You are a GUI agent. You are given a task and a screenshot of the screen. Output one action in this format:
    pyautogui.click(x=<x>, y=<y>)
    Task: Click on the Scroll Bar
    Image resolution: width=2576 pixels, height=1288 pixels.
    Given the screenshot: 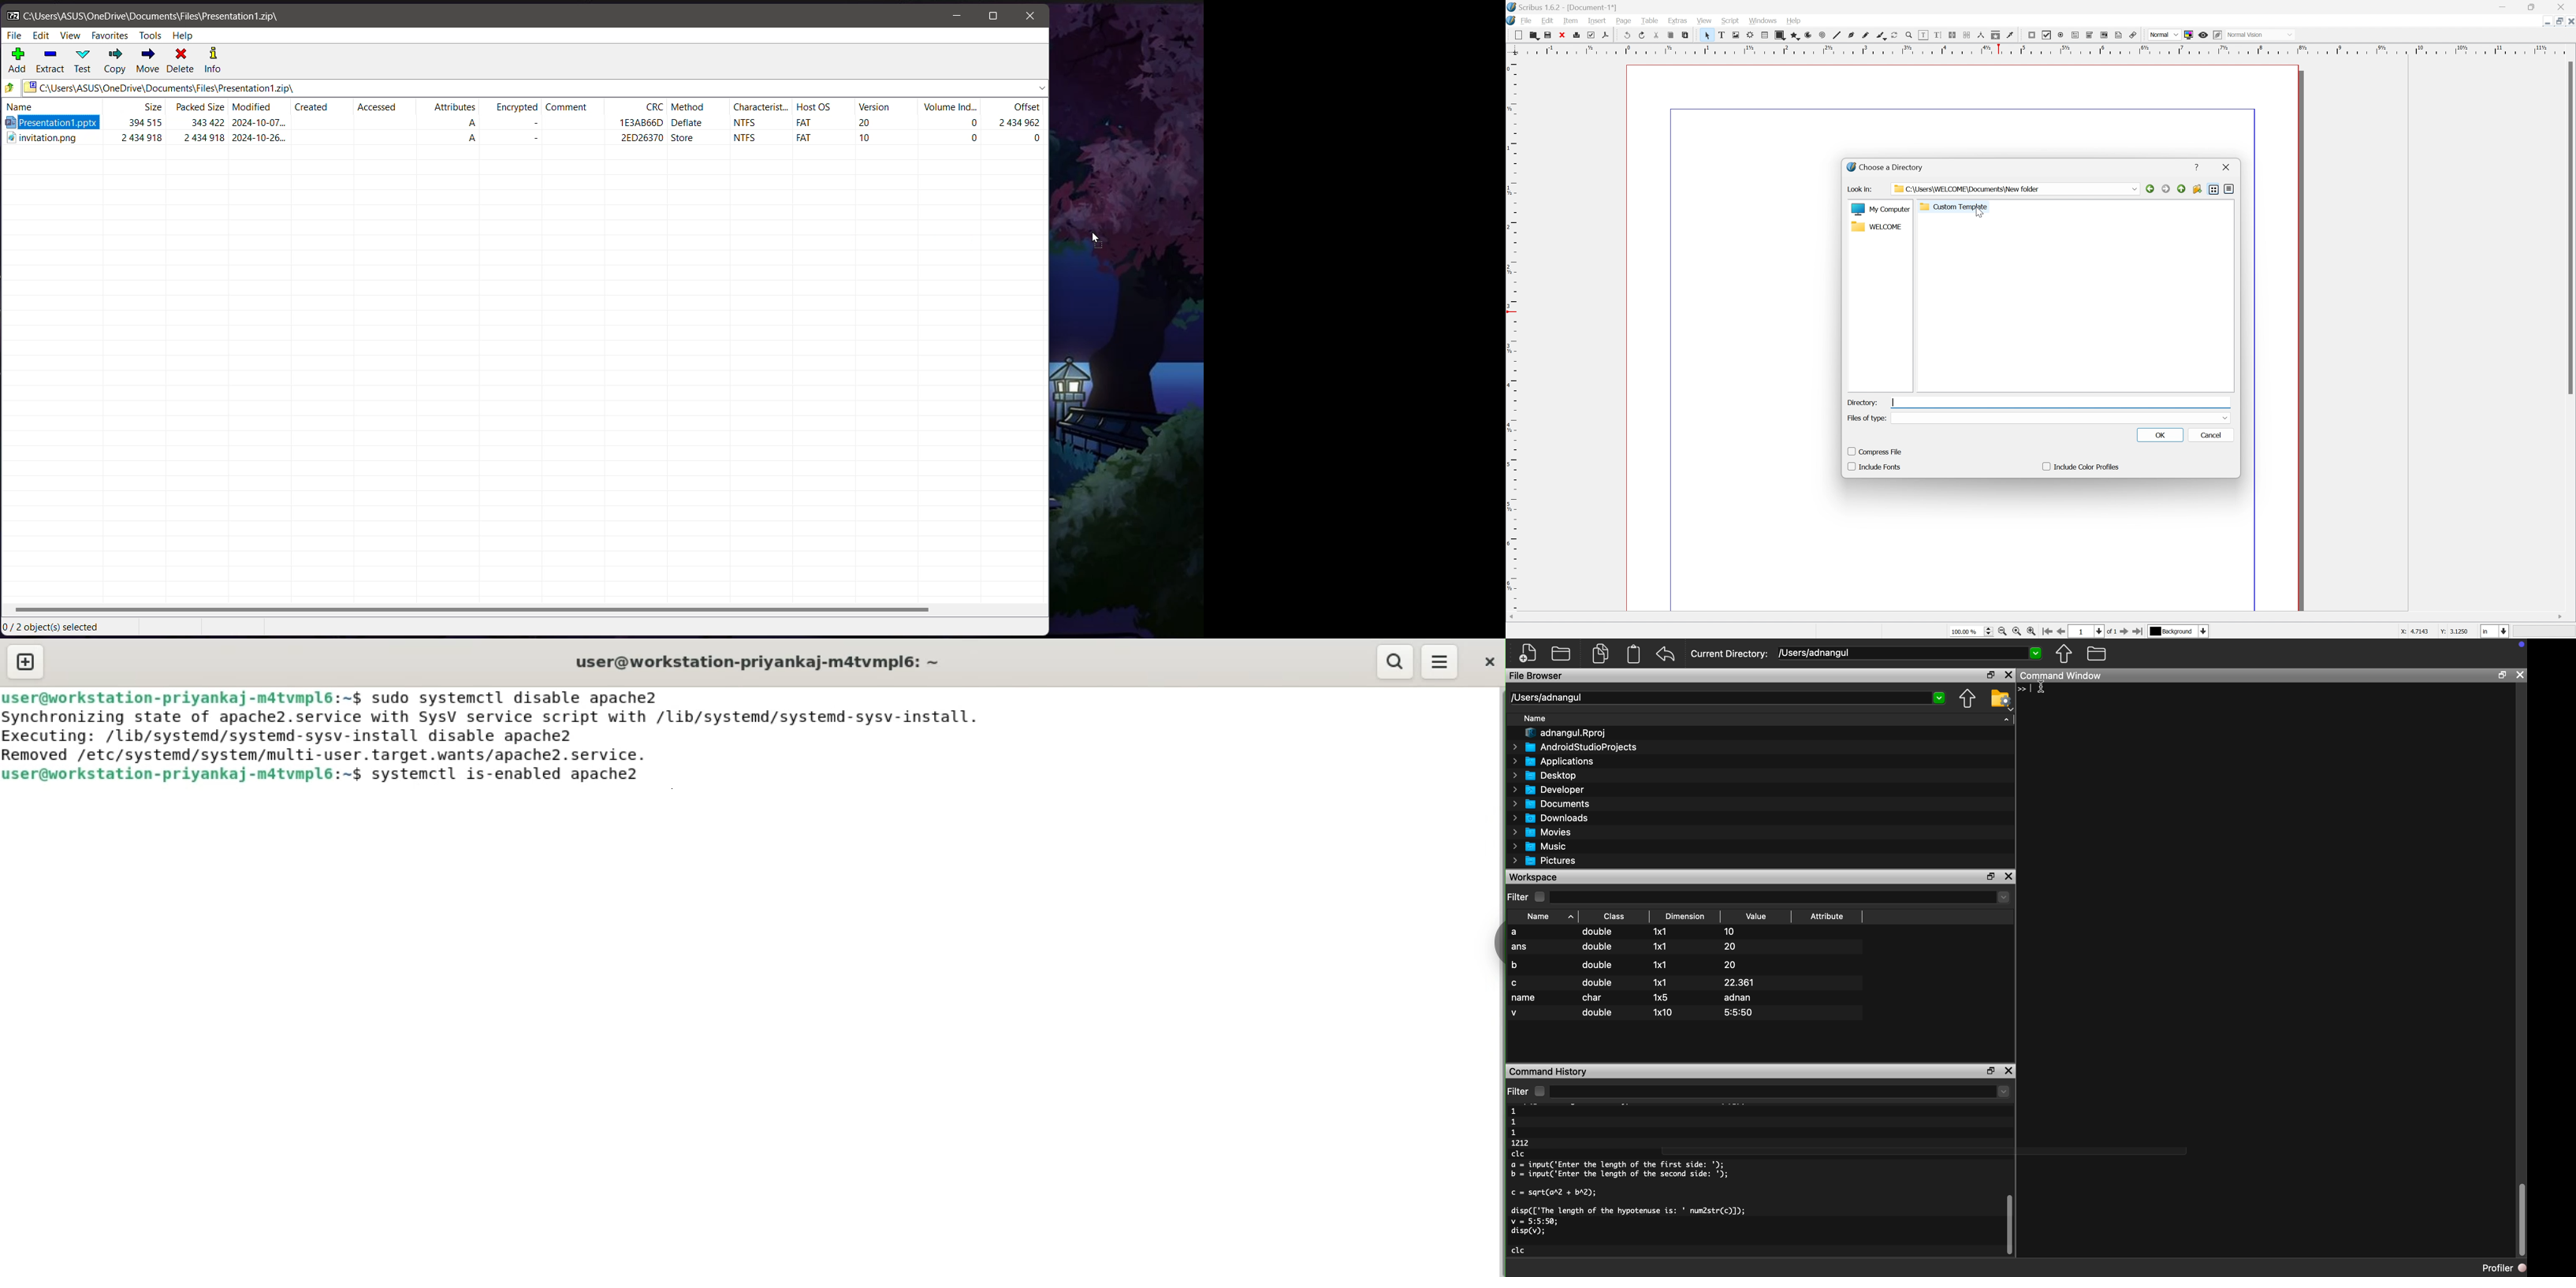 What is the action you would take?
    pyautogui.click(x=2570, y=227)
    